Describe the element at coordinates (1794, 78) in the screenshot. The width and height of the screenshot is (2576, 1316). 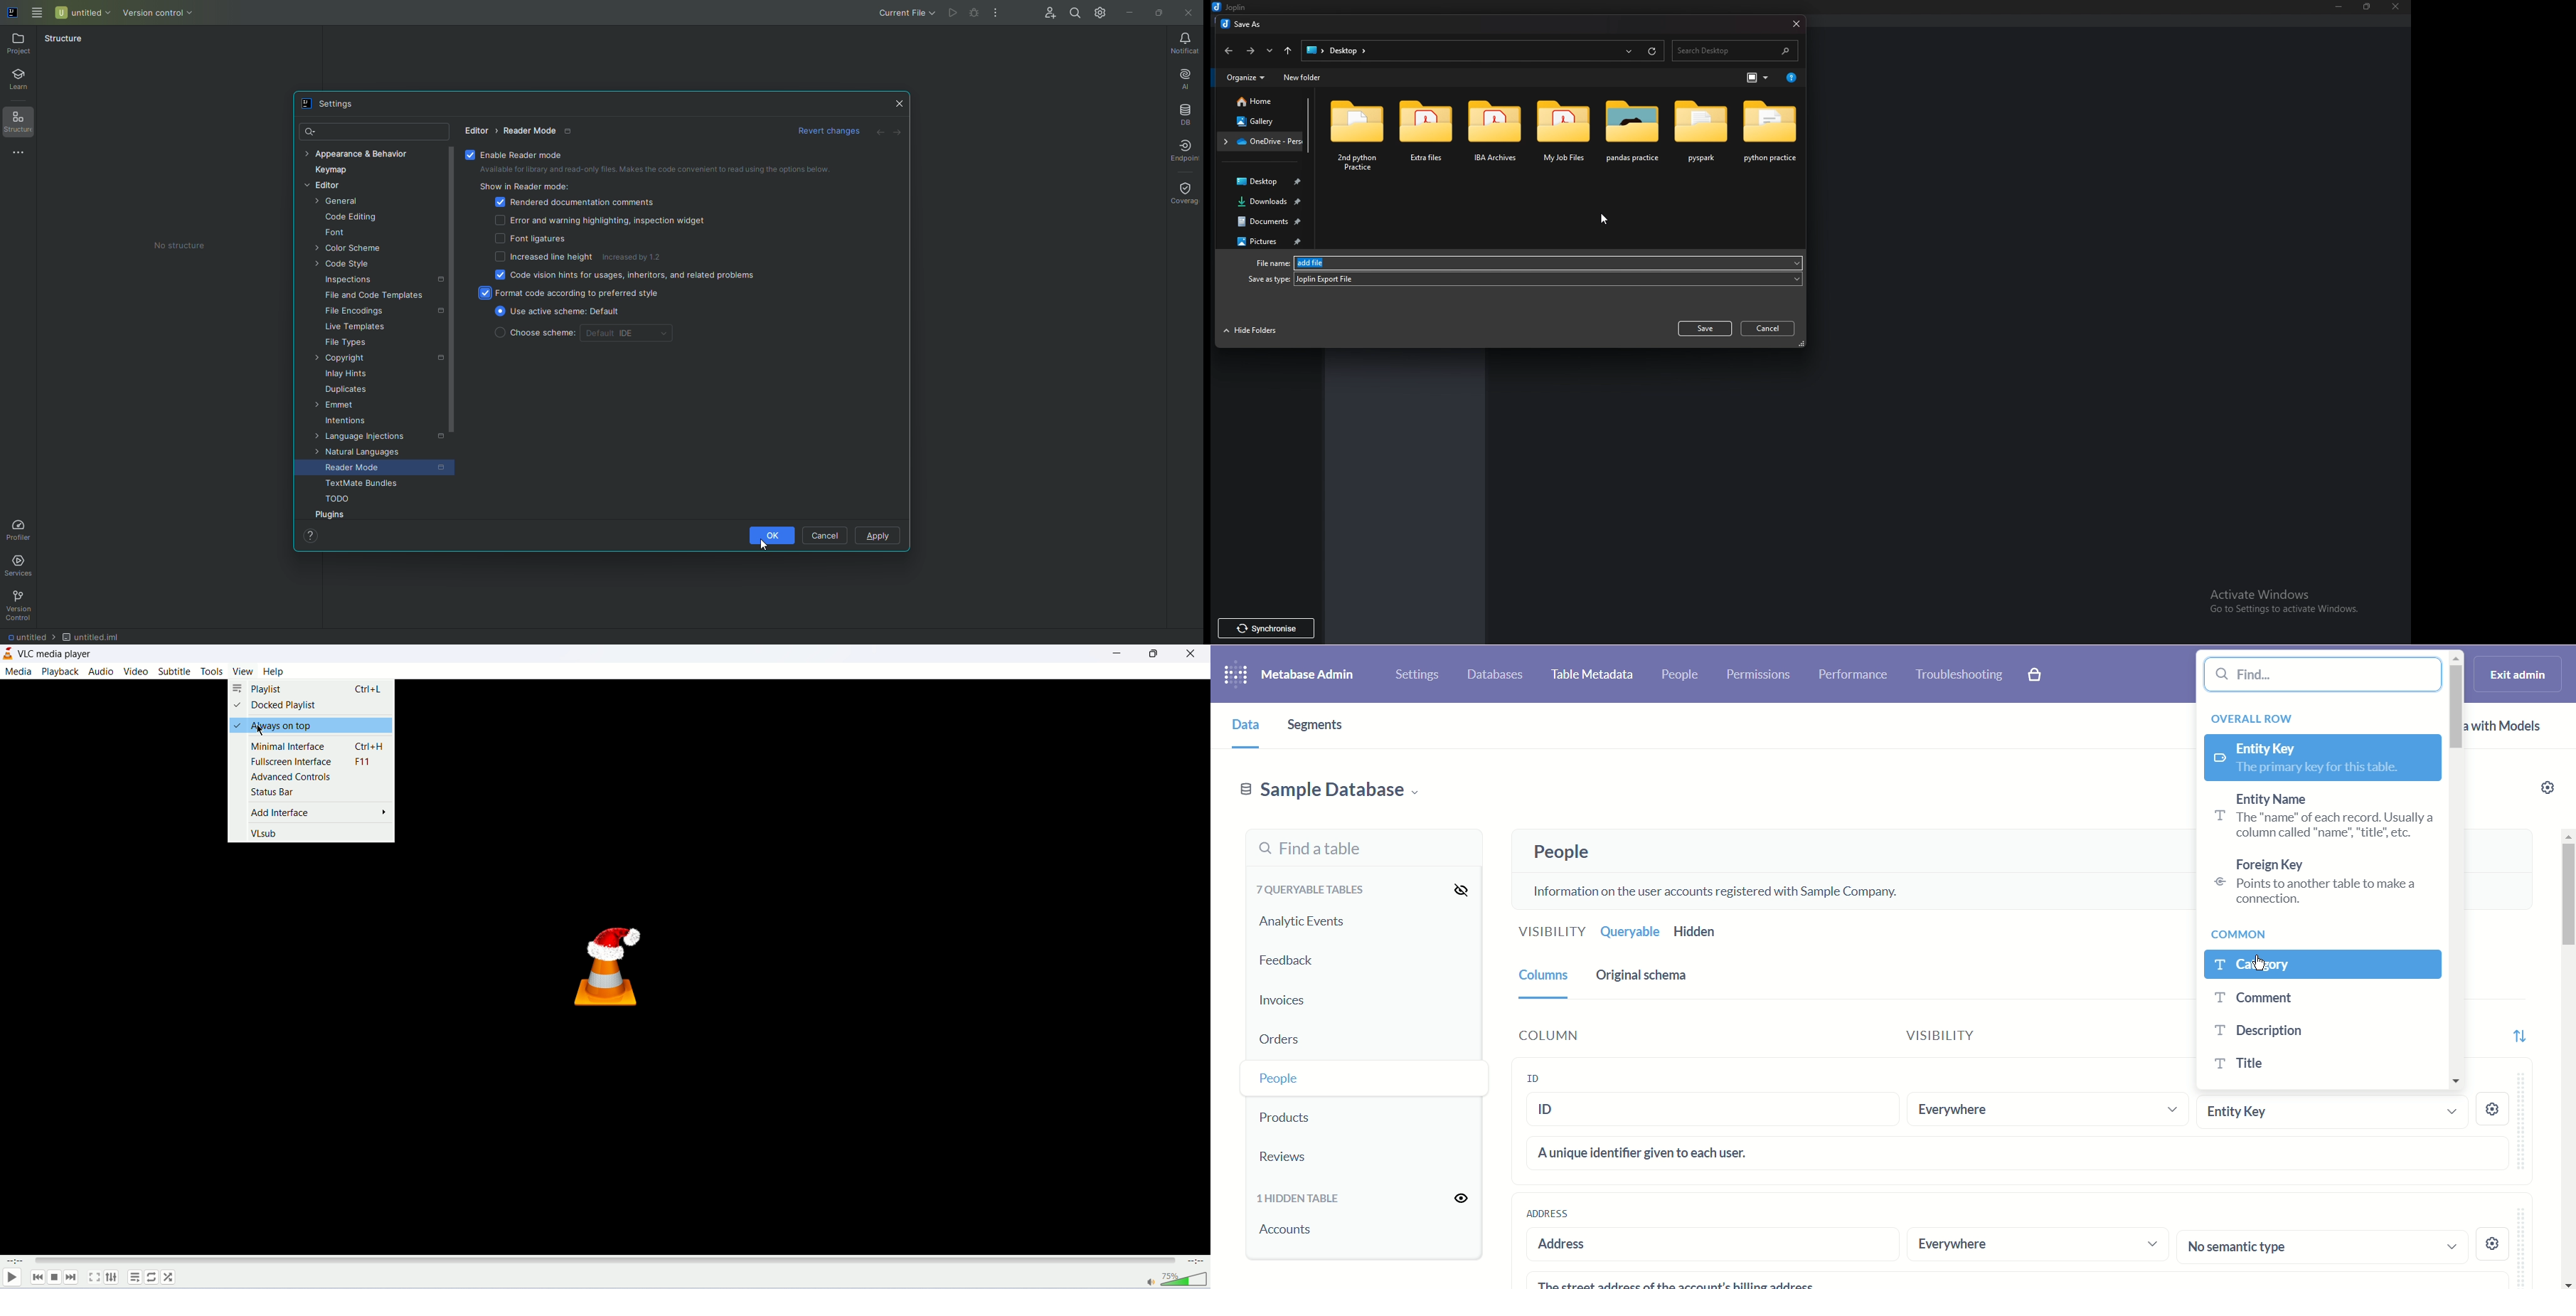
I see `Help` at that location.